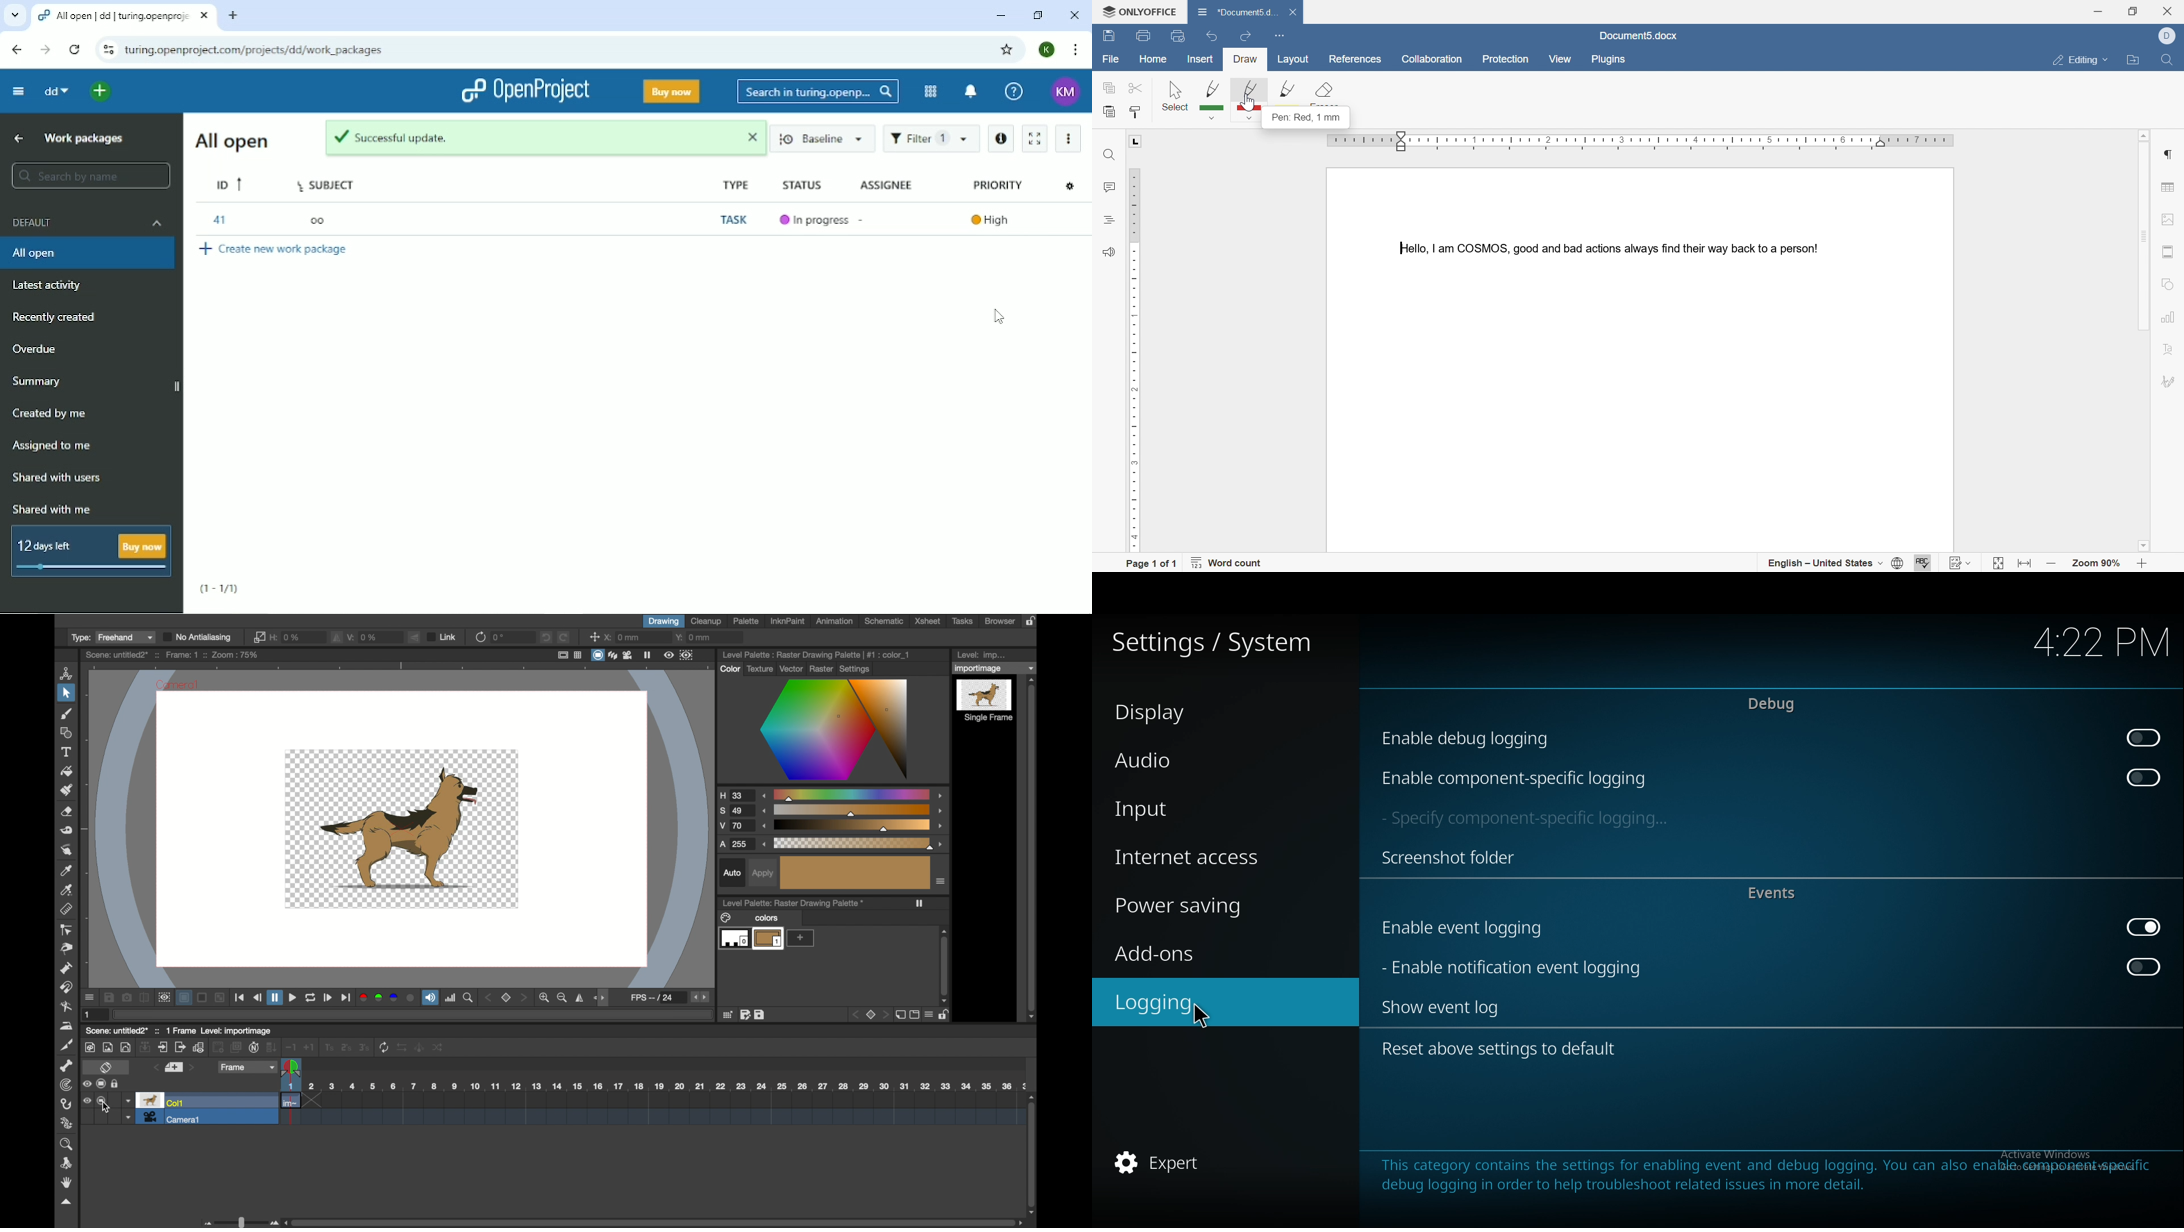 The height and width of the screenshot is (1232, 2184). I want to click on paragraph settings, so click(2170, 154).